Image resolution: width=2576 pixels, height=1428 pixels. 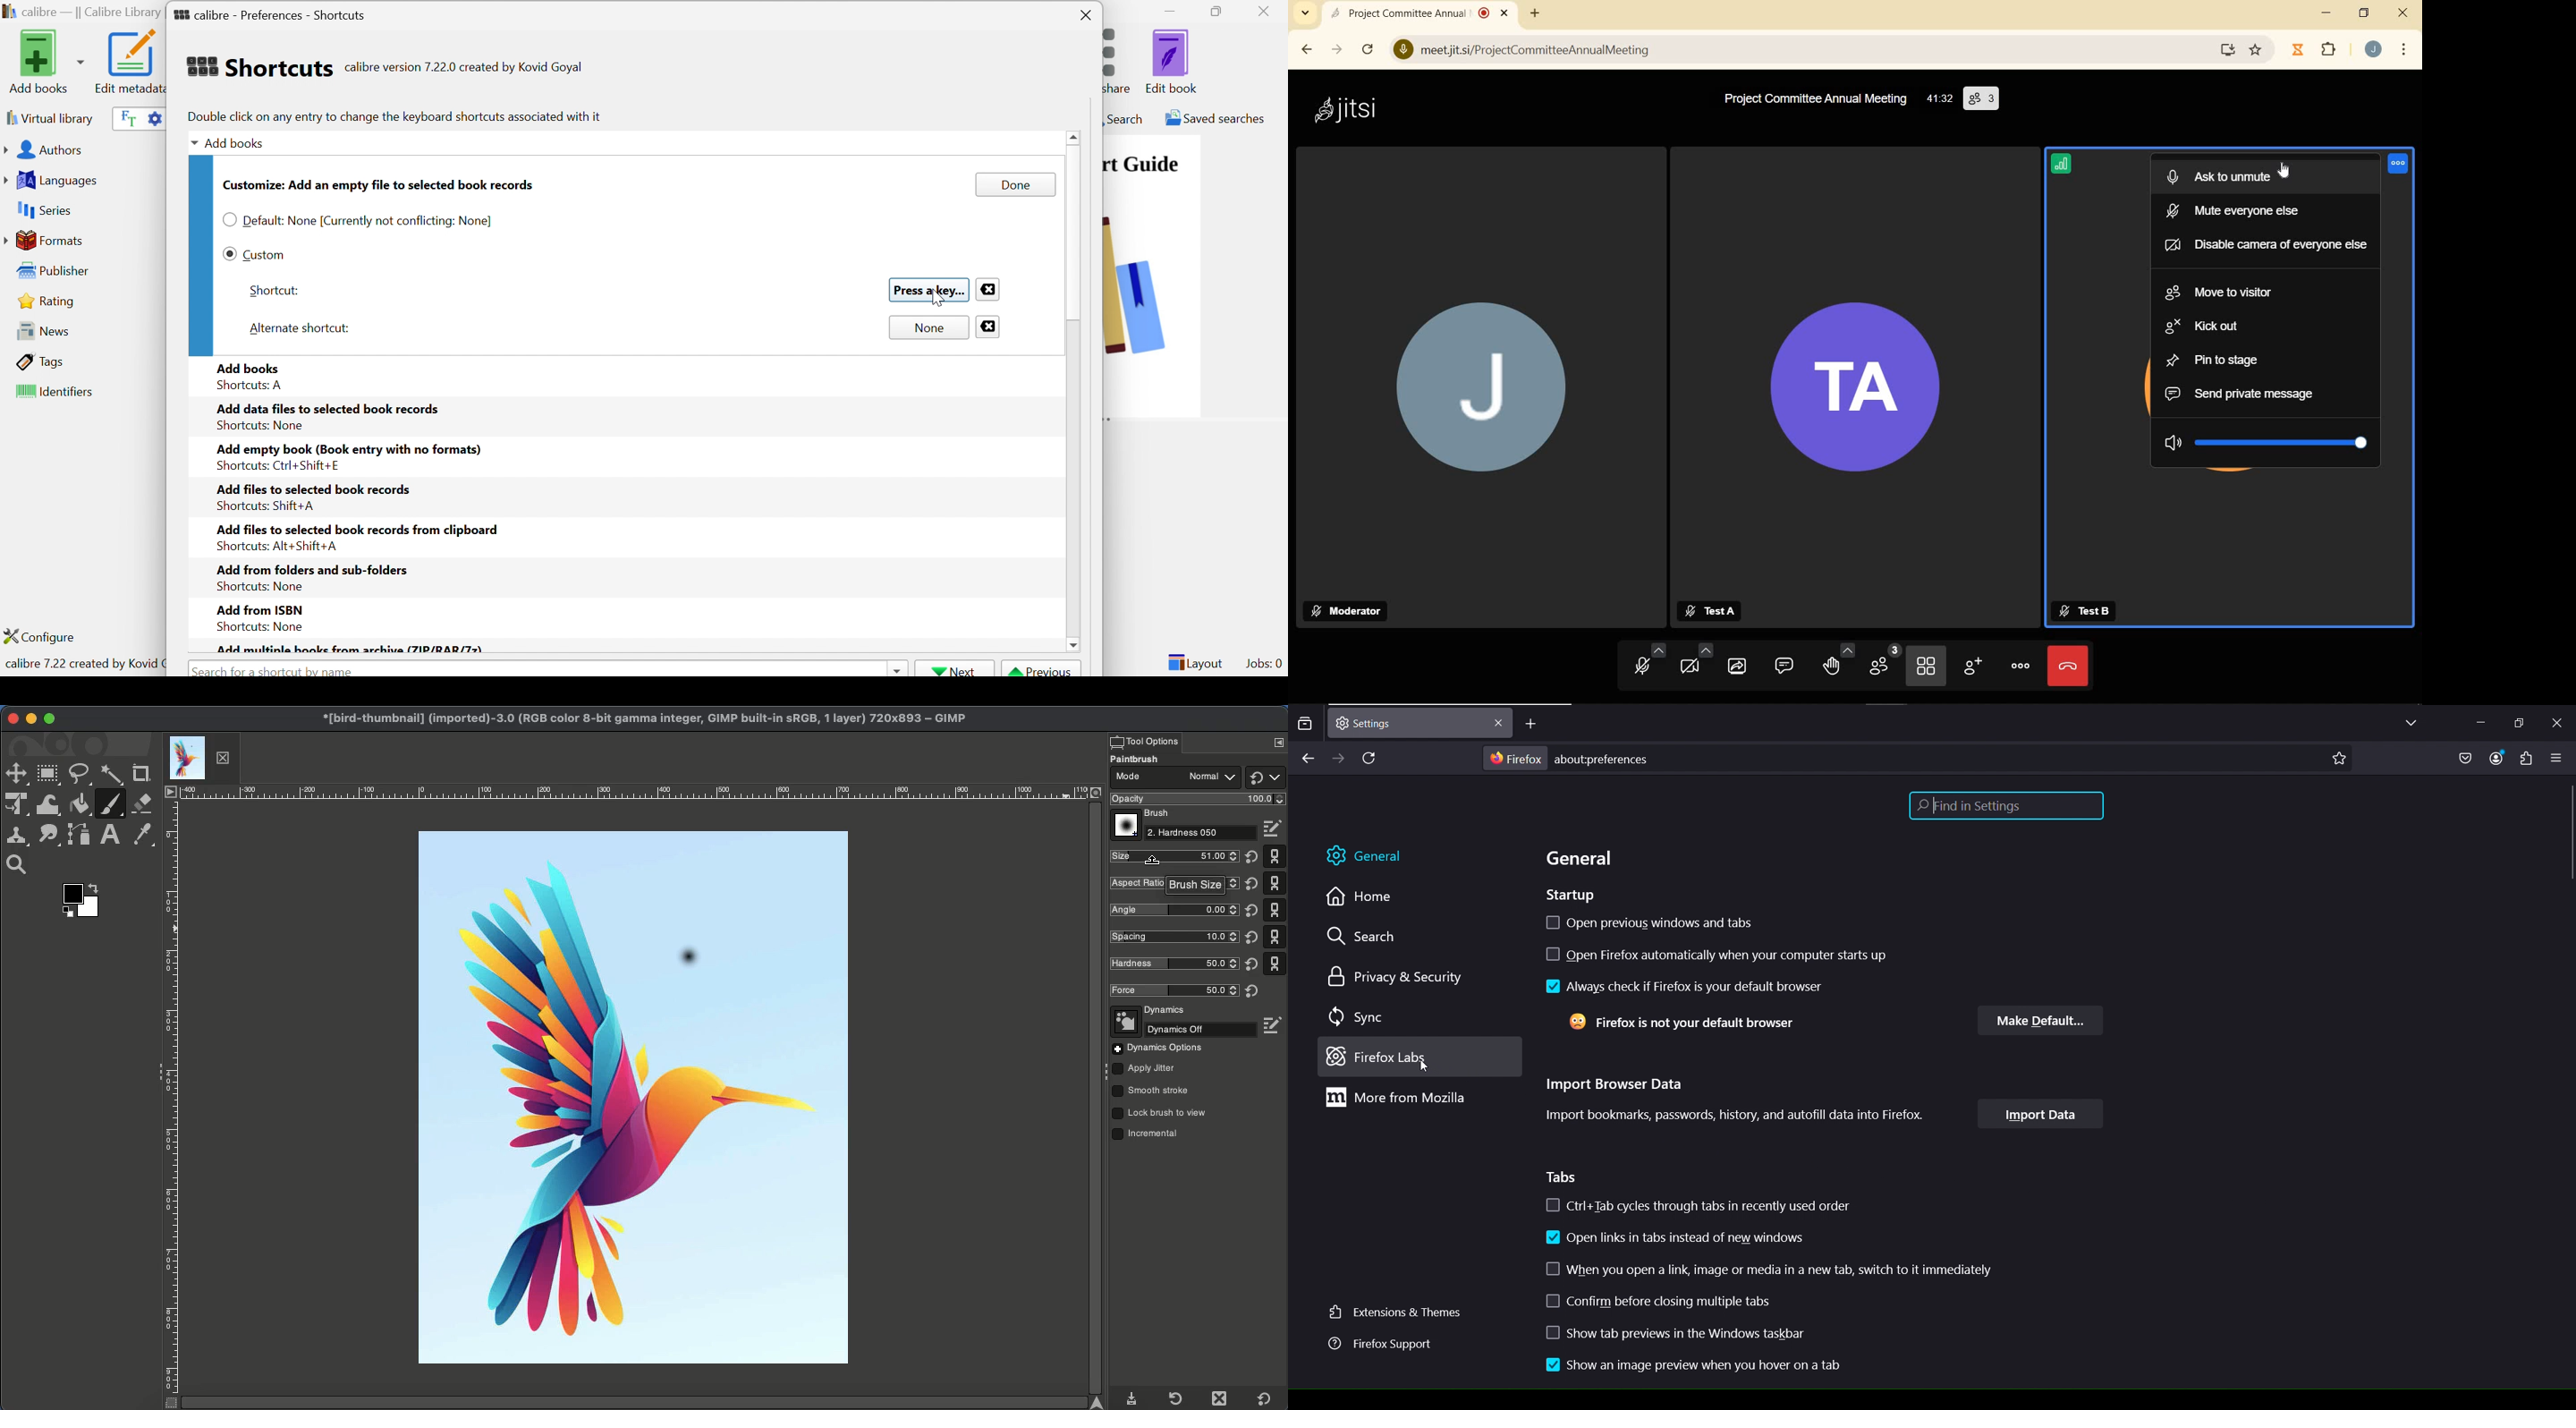 What do you see at coordinates (1174, 1398) in the screenshot?
I see `Refresh` at bounding box center [1174, 1398].